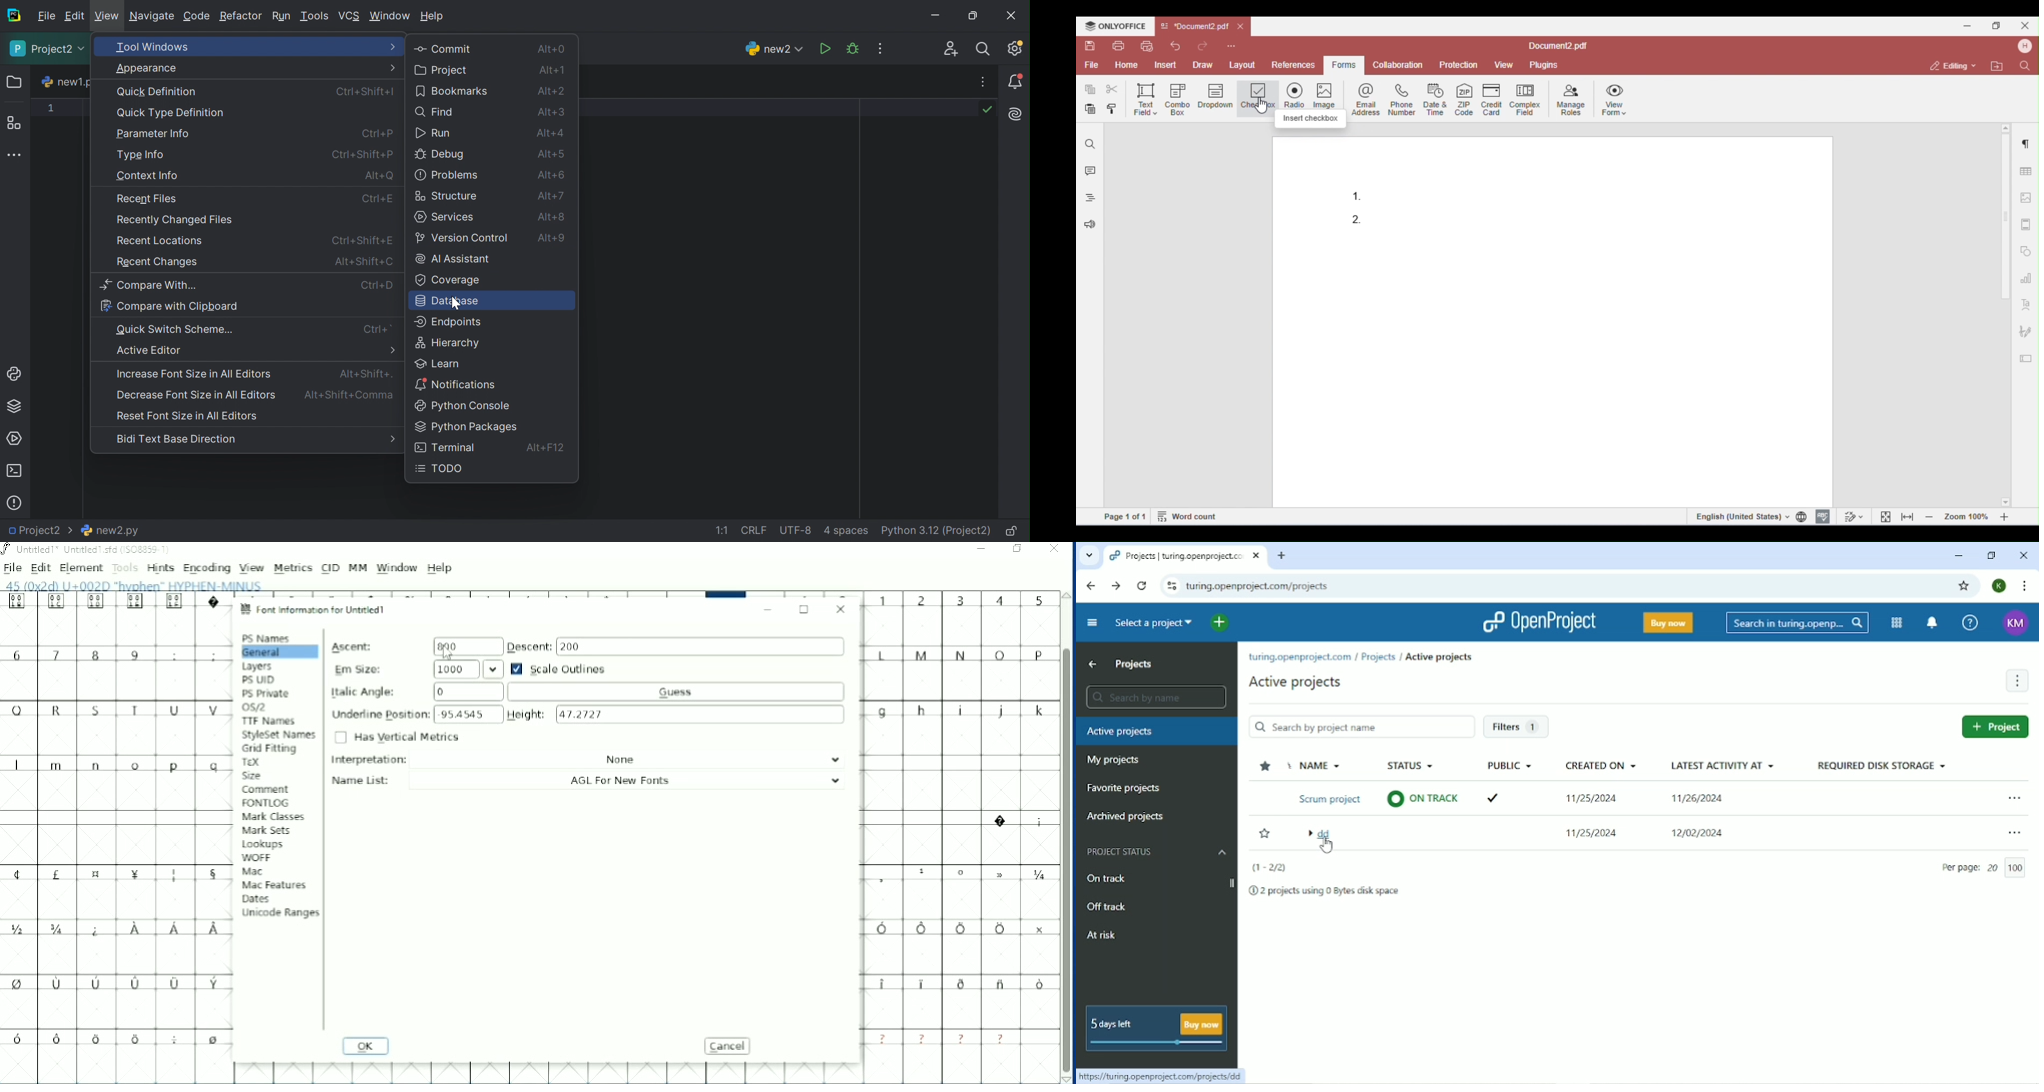 This screenshot has width=2044, height=1092. What do you see at coordinates (1427, 800) in the screenshot?
I see `On Track` at bounding box center [1427, 800].